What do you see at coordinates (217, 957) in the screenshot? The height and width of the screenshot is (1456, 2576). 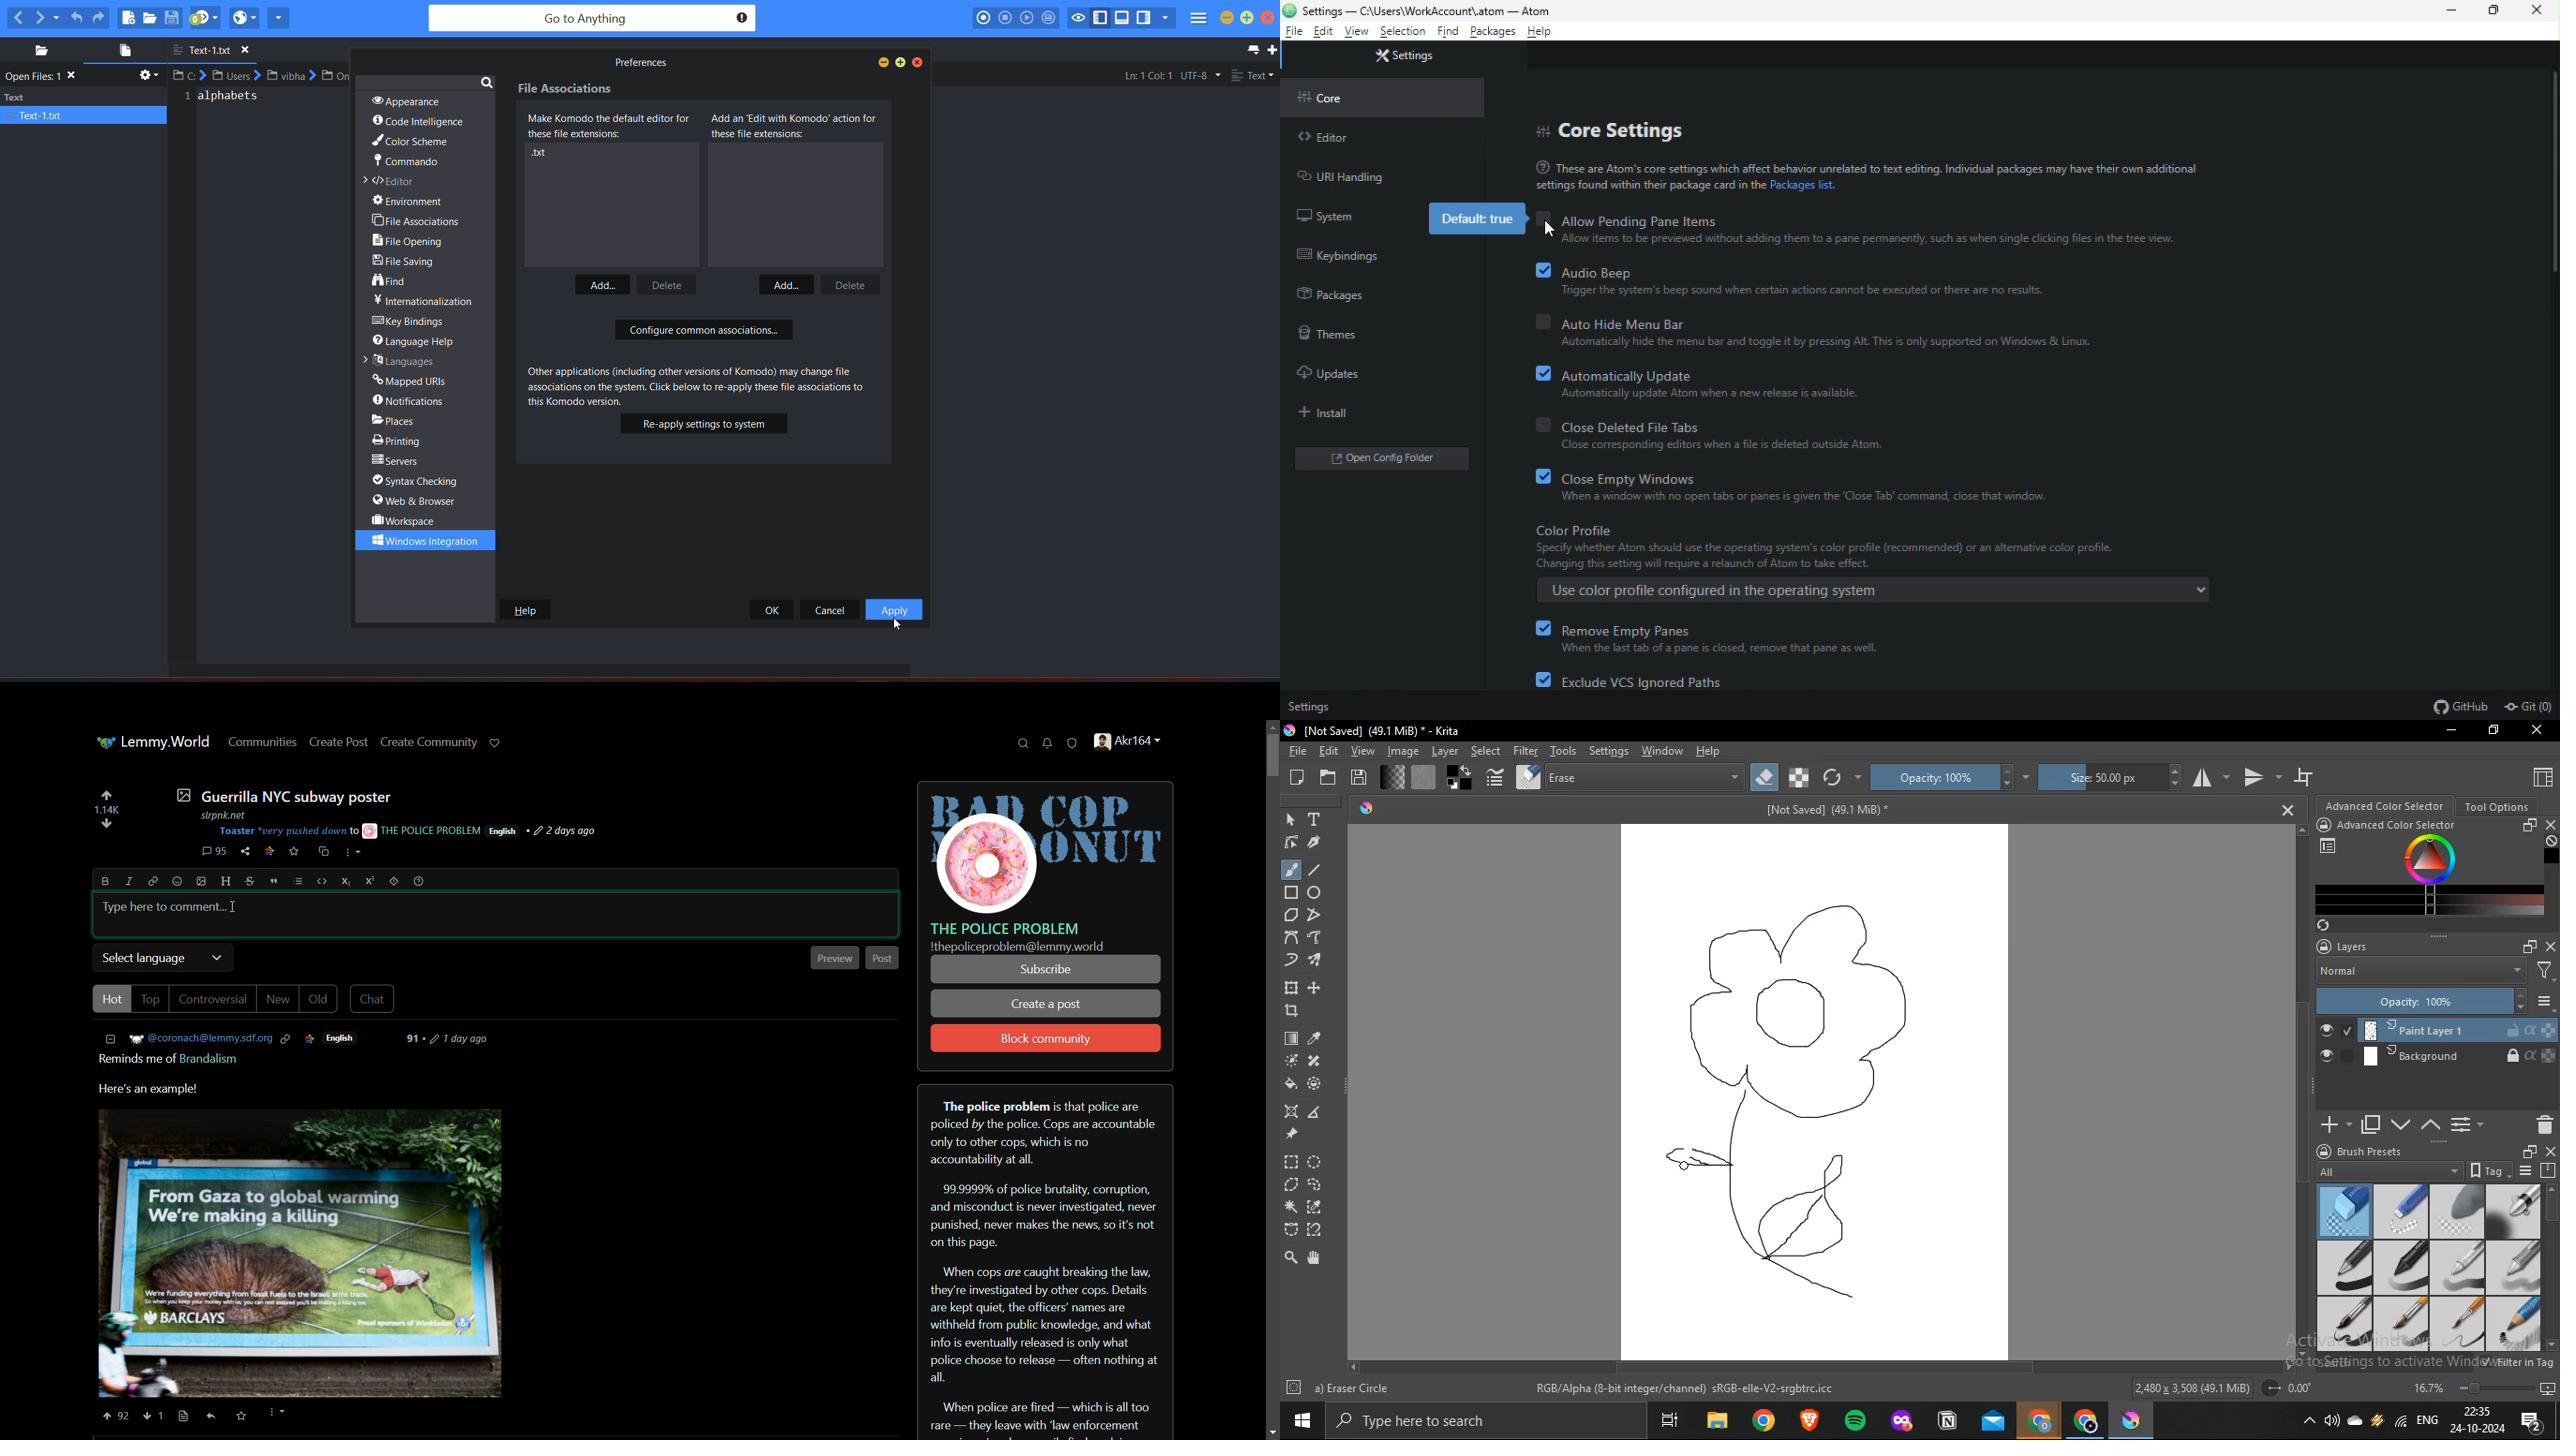 I see `dropdown` at bounding box center [217, 957].